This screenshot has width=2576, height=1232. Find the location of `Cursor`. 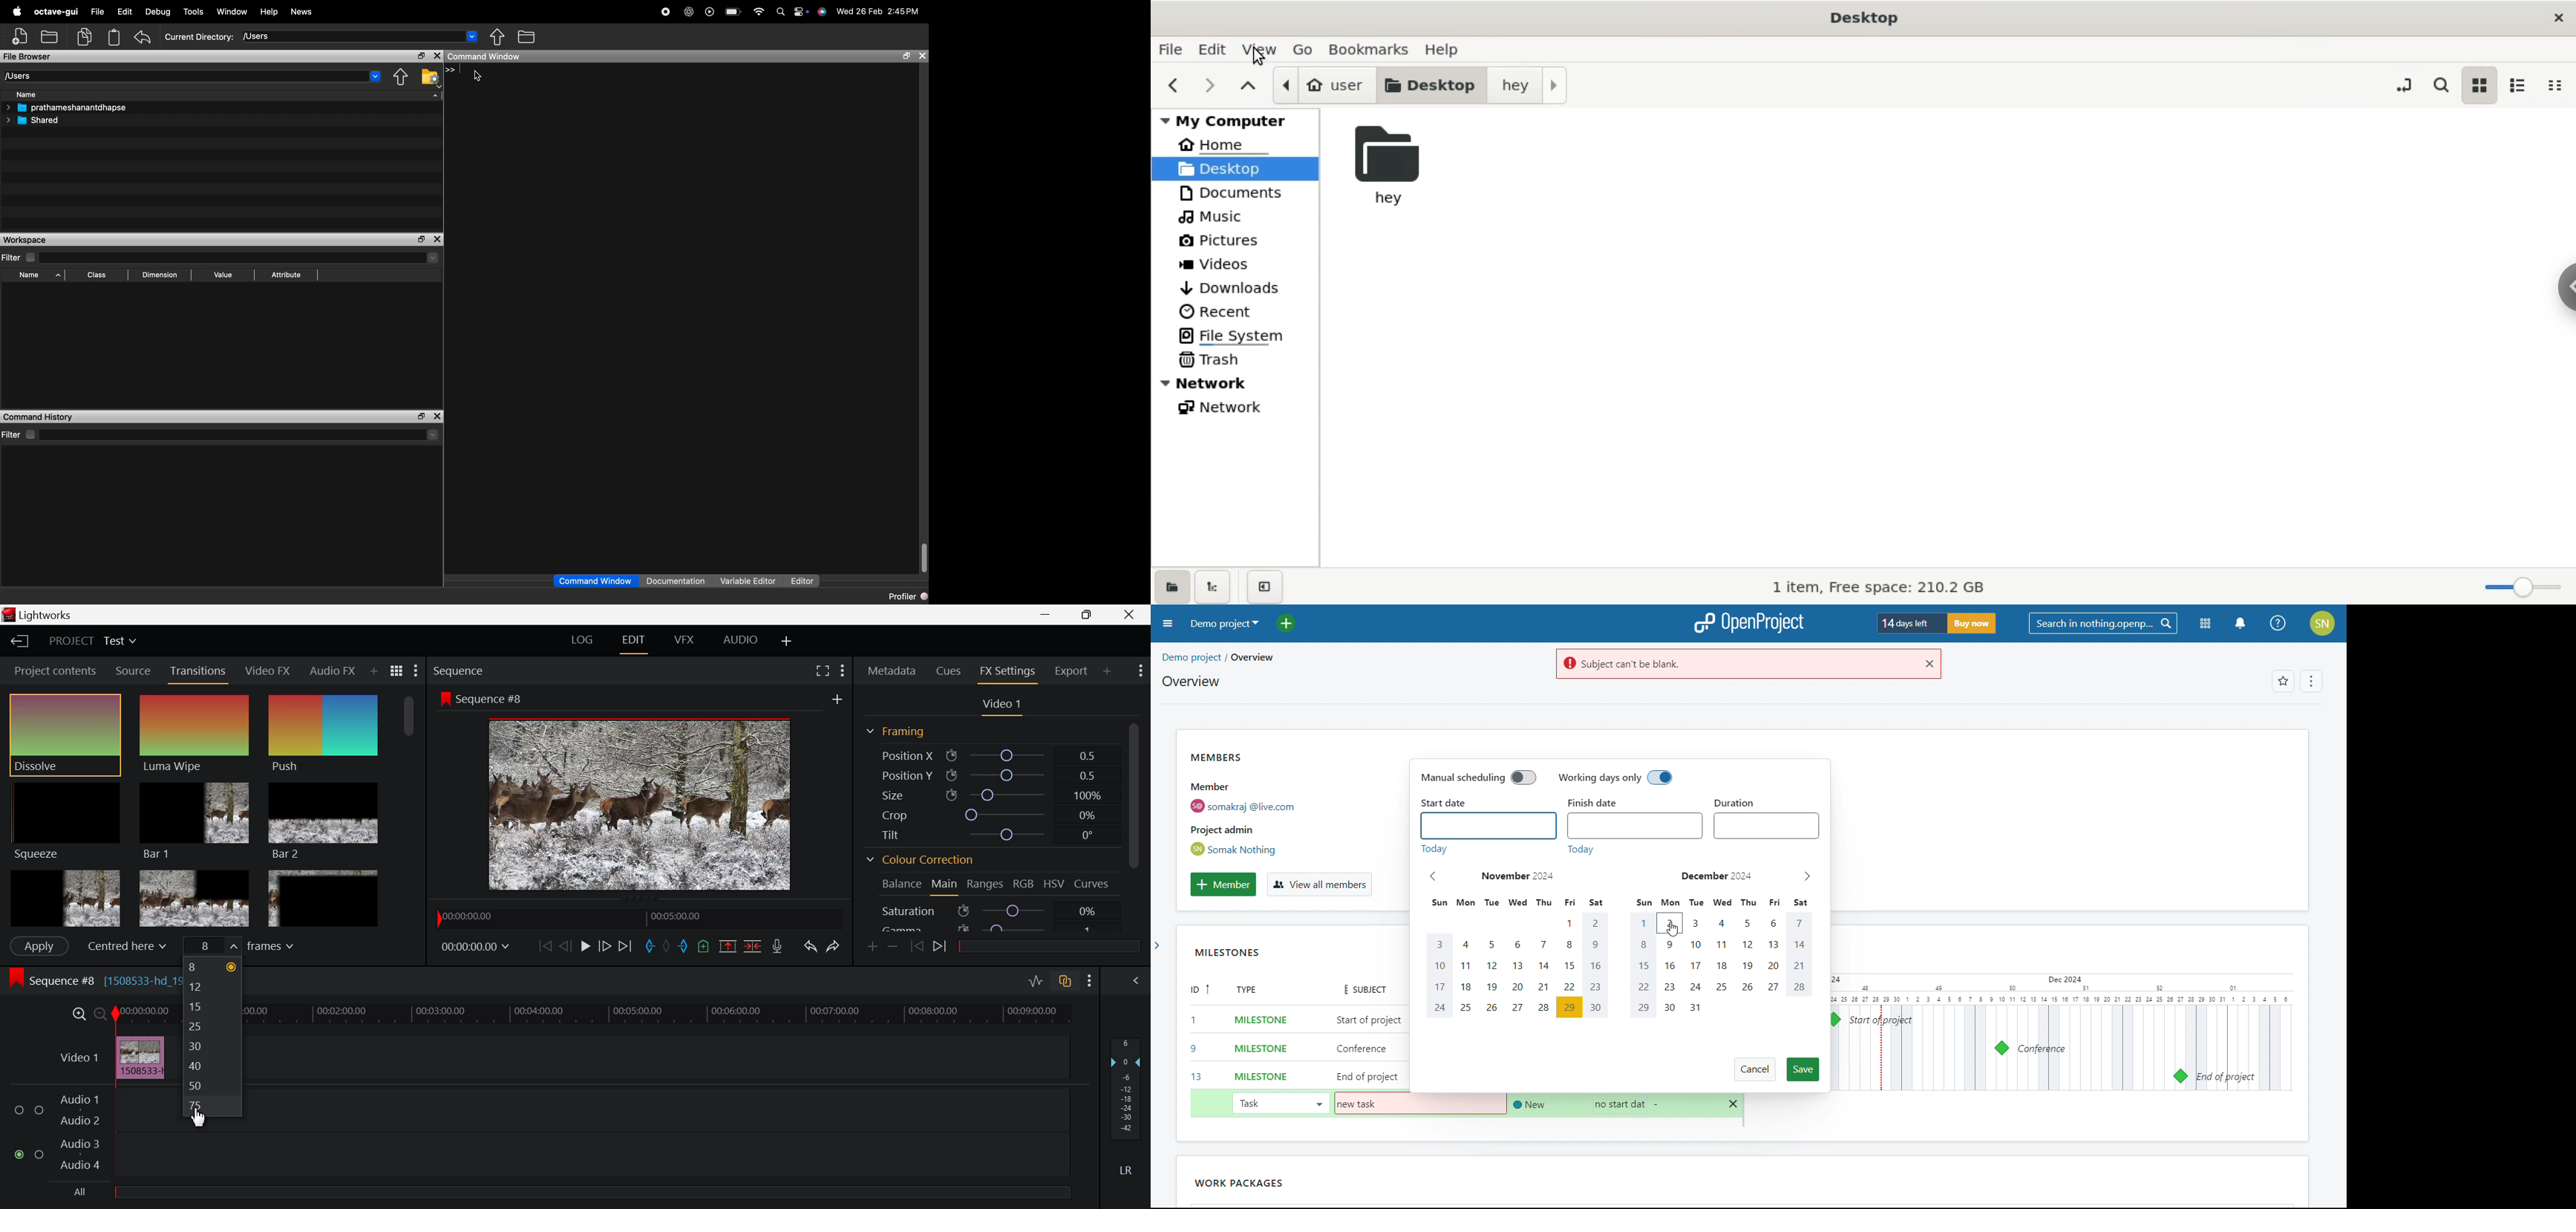

Cursor is located at coordinates (207, 1120).